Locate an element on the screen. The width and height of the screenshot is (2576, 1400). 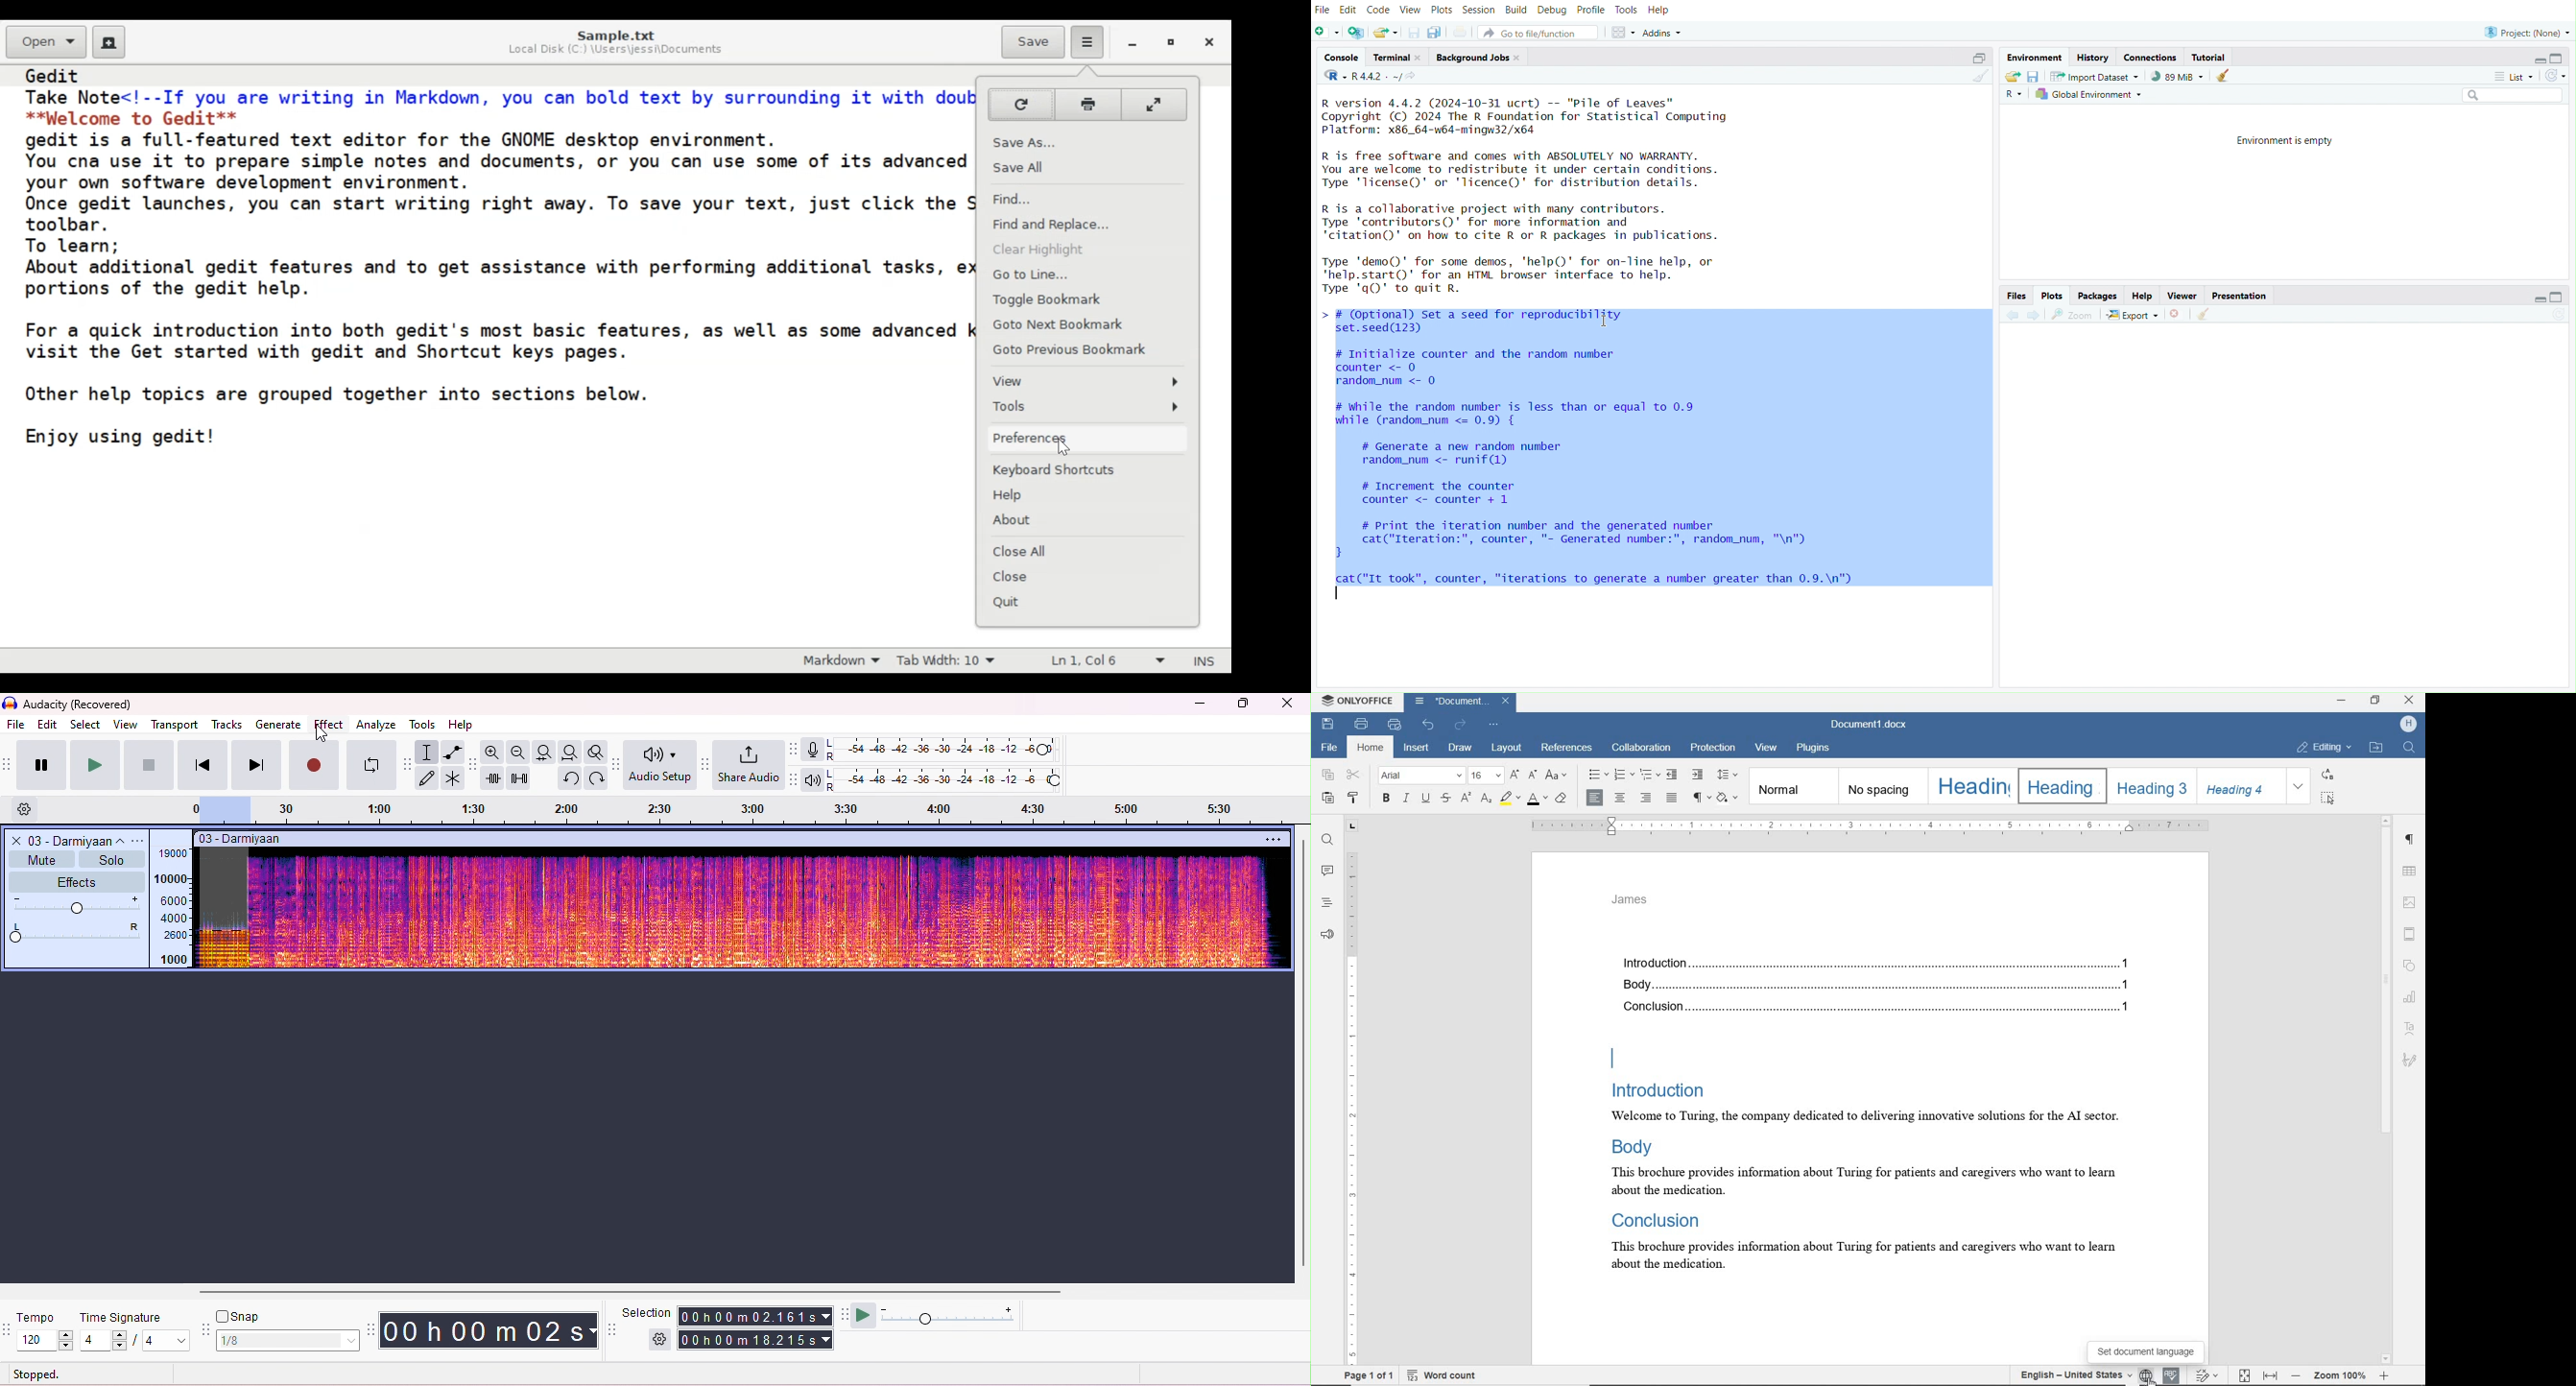
Progress (None) is located at coordinates (2529, 30).